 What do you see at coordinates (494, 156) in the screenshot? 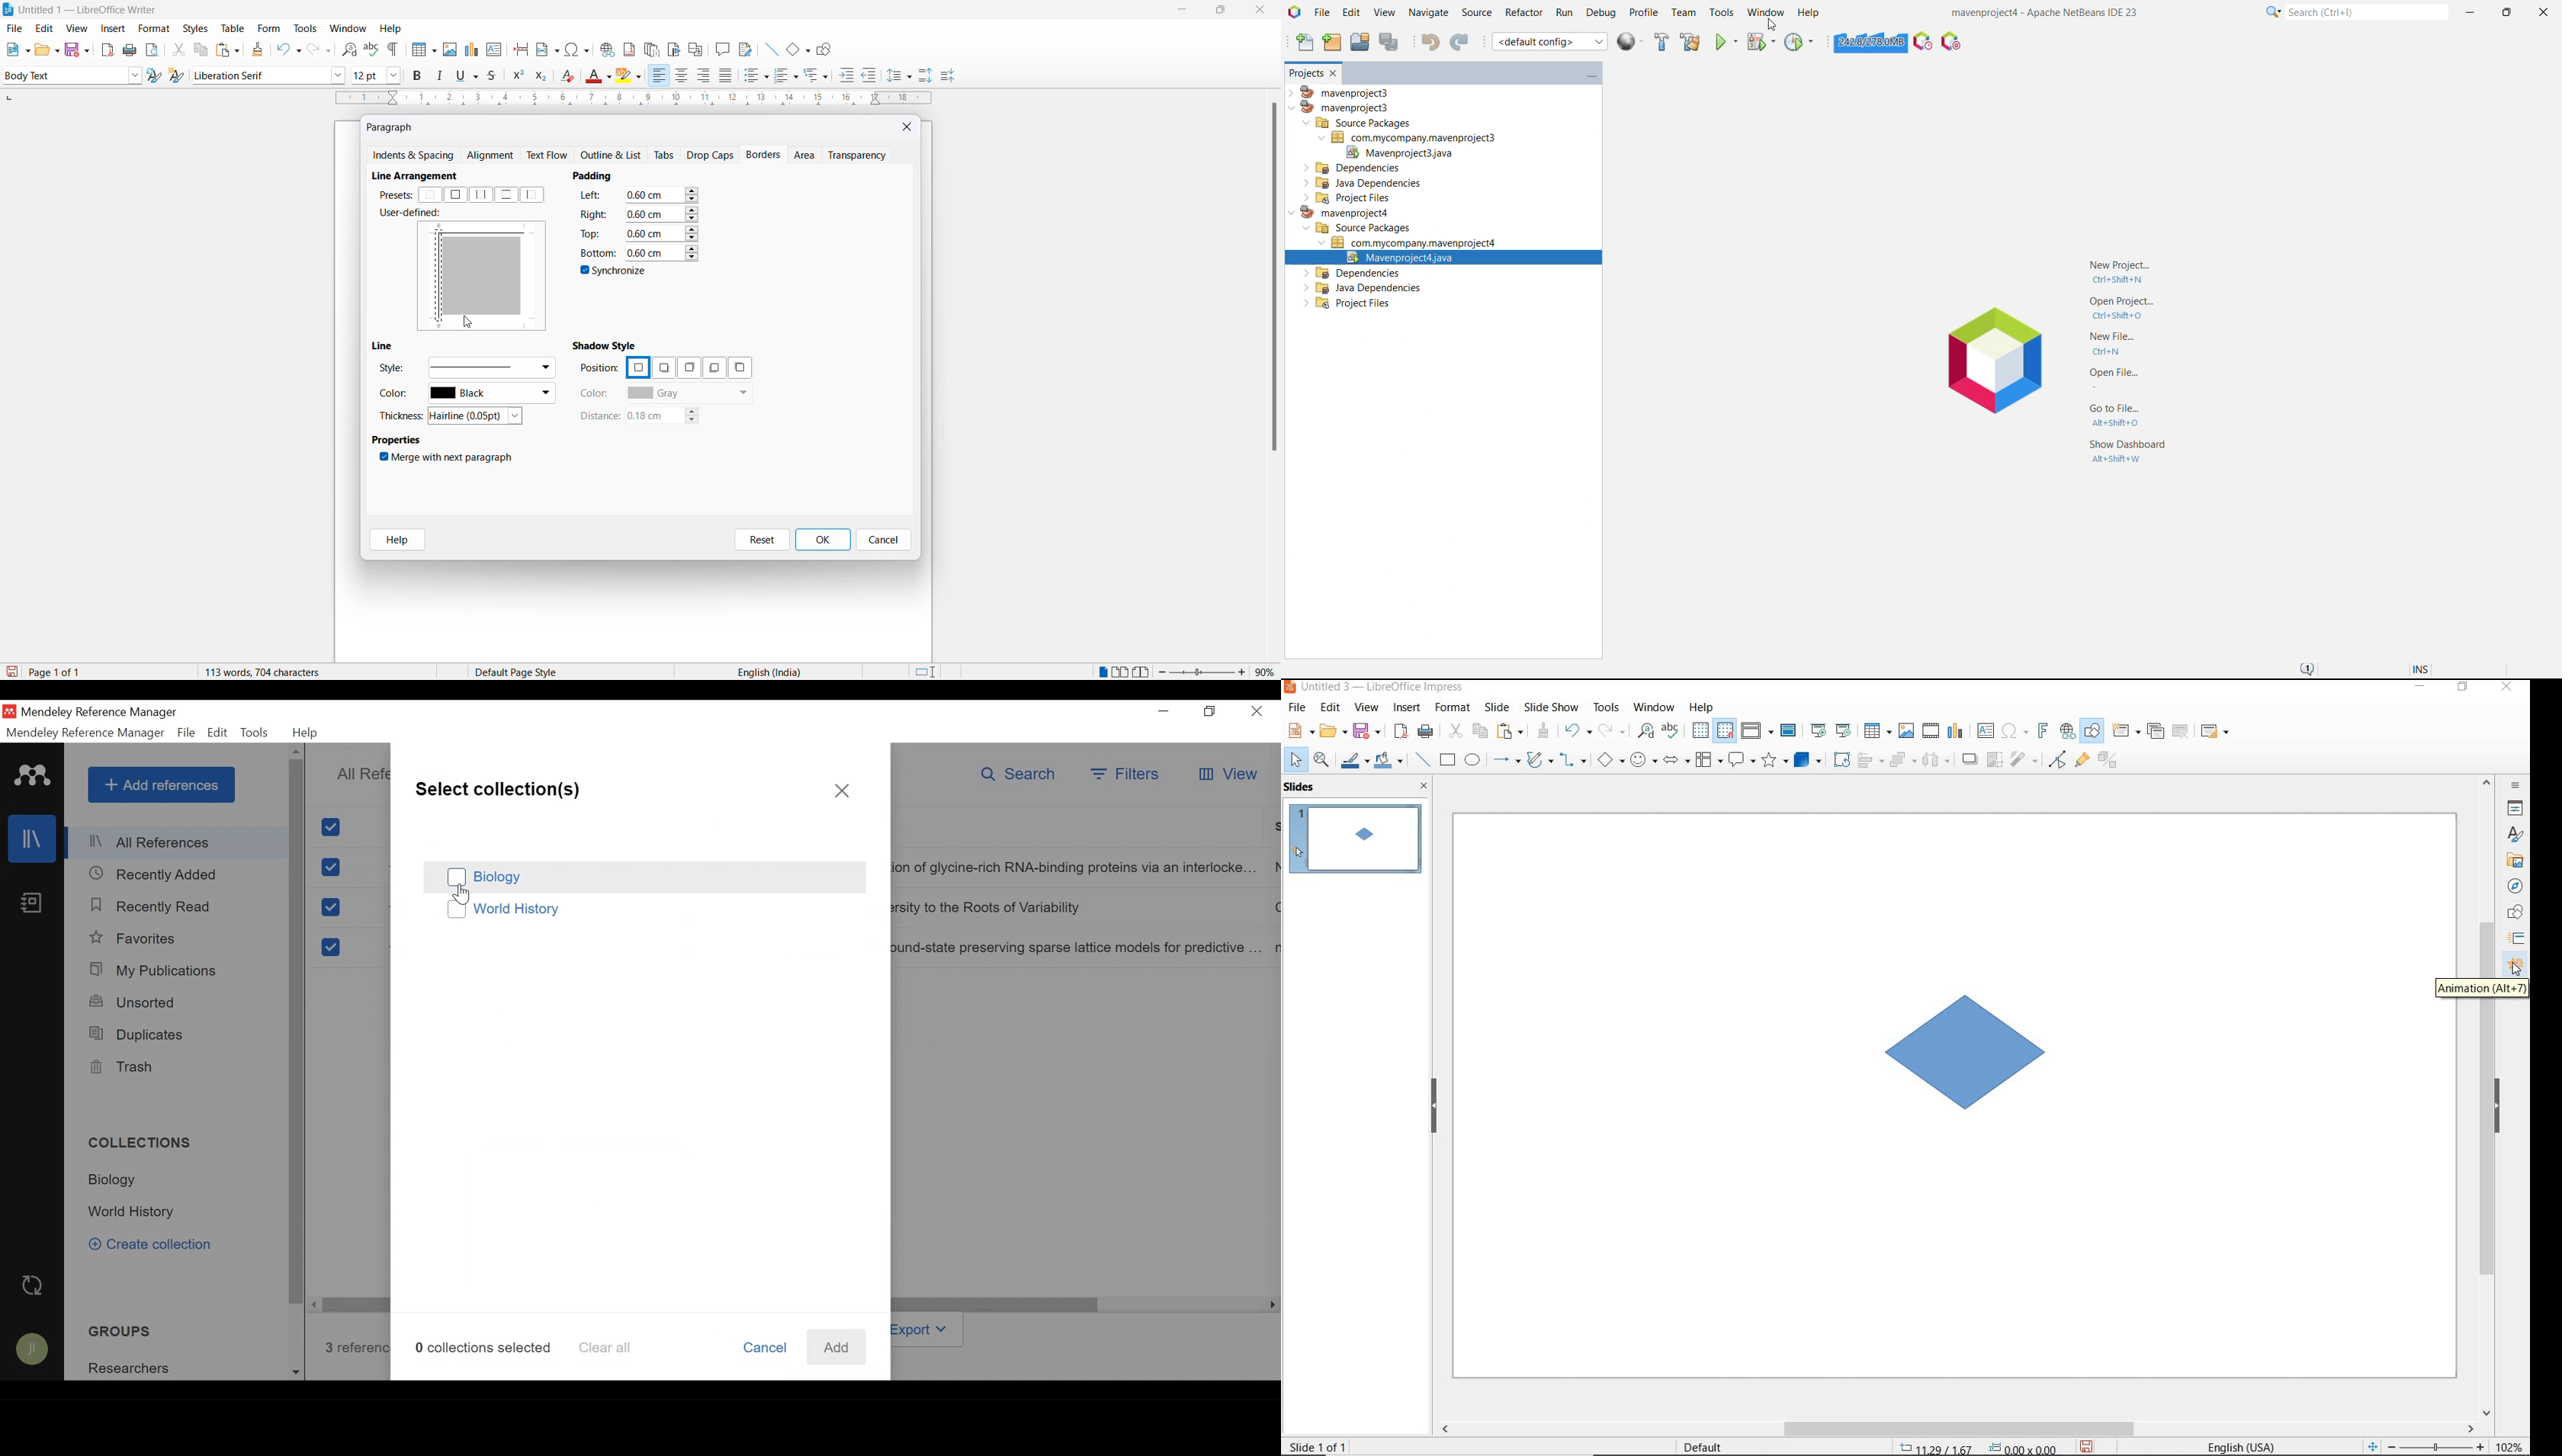
I see `alignment` at bounding box center [494, 156].